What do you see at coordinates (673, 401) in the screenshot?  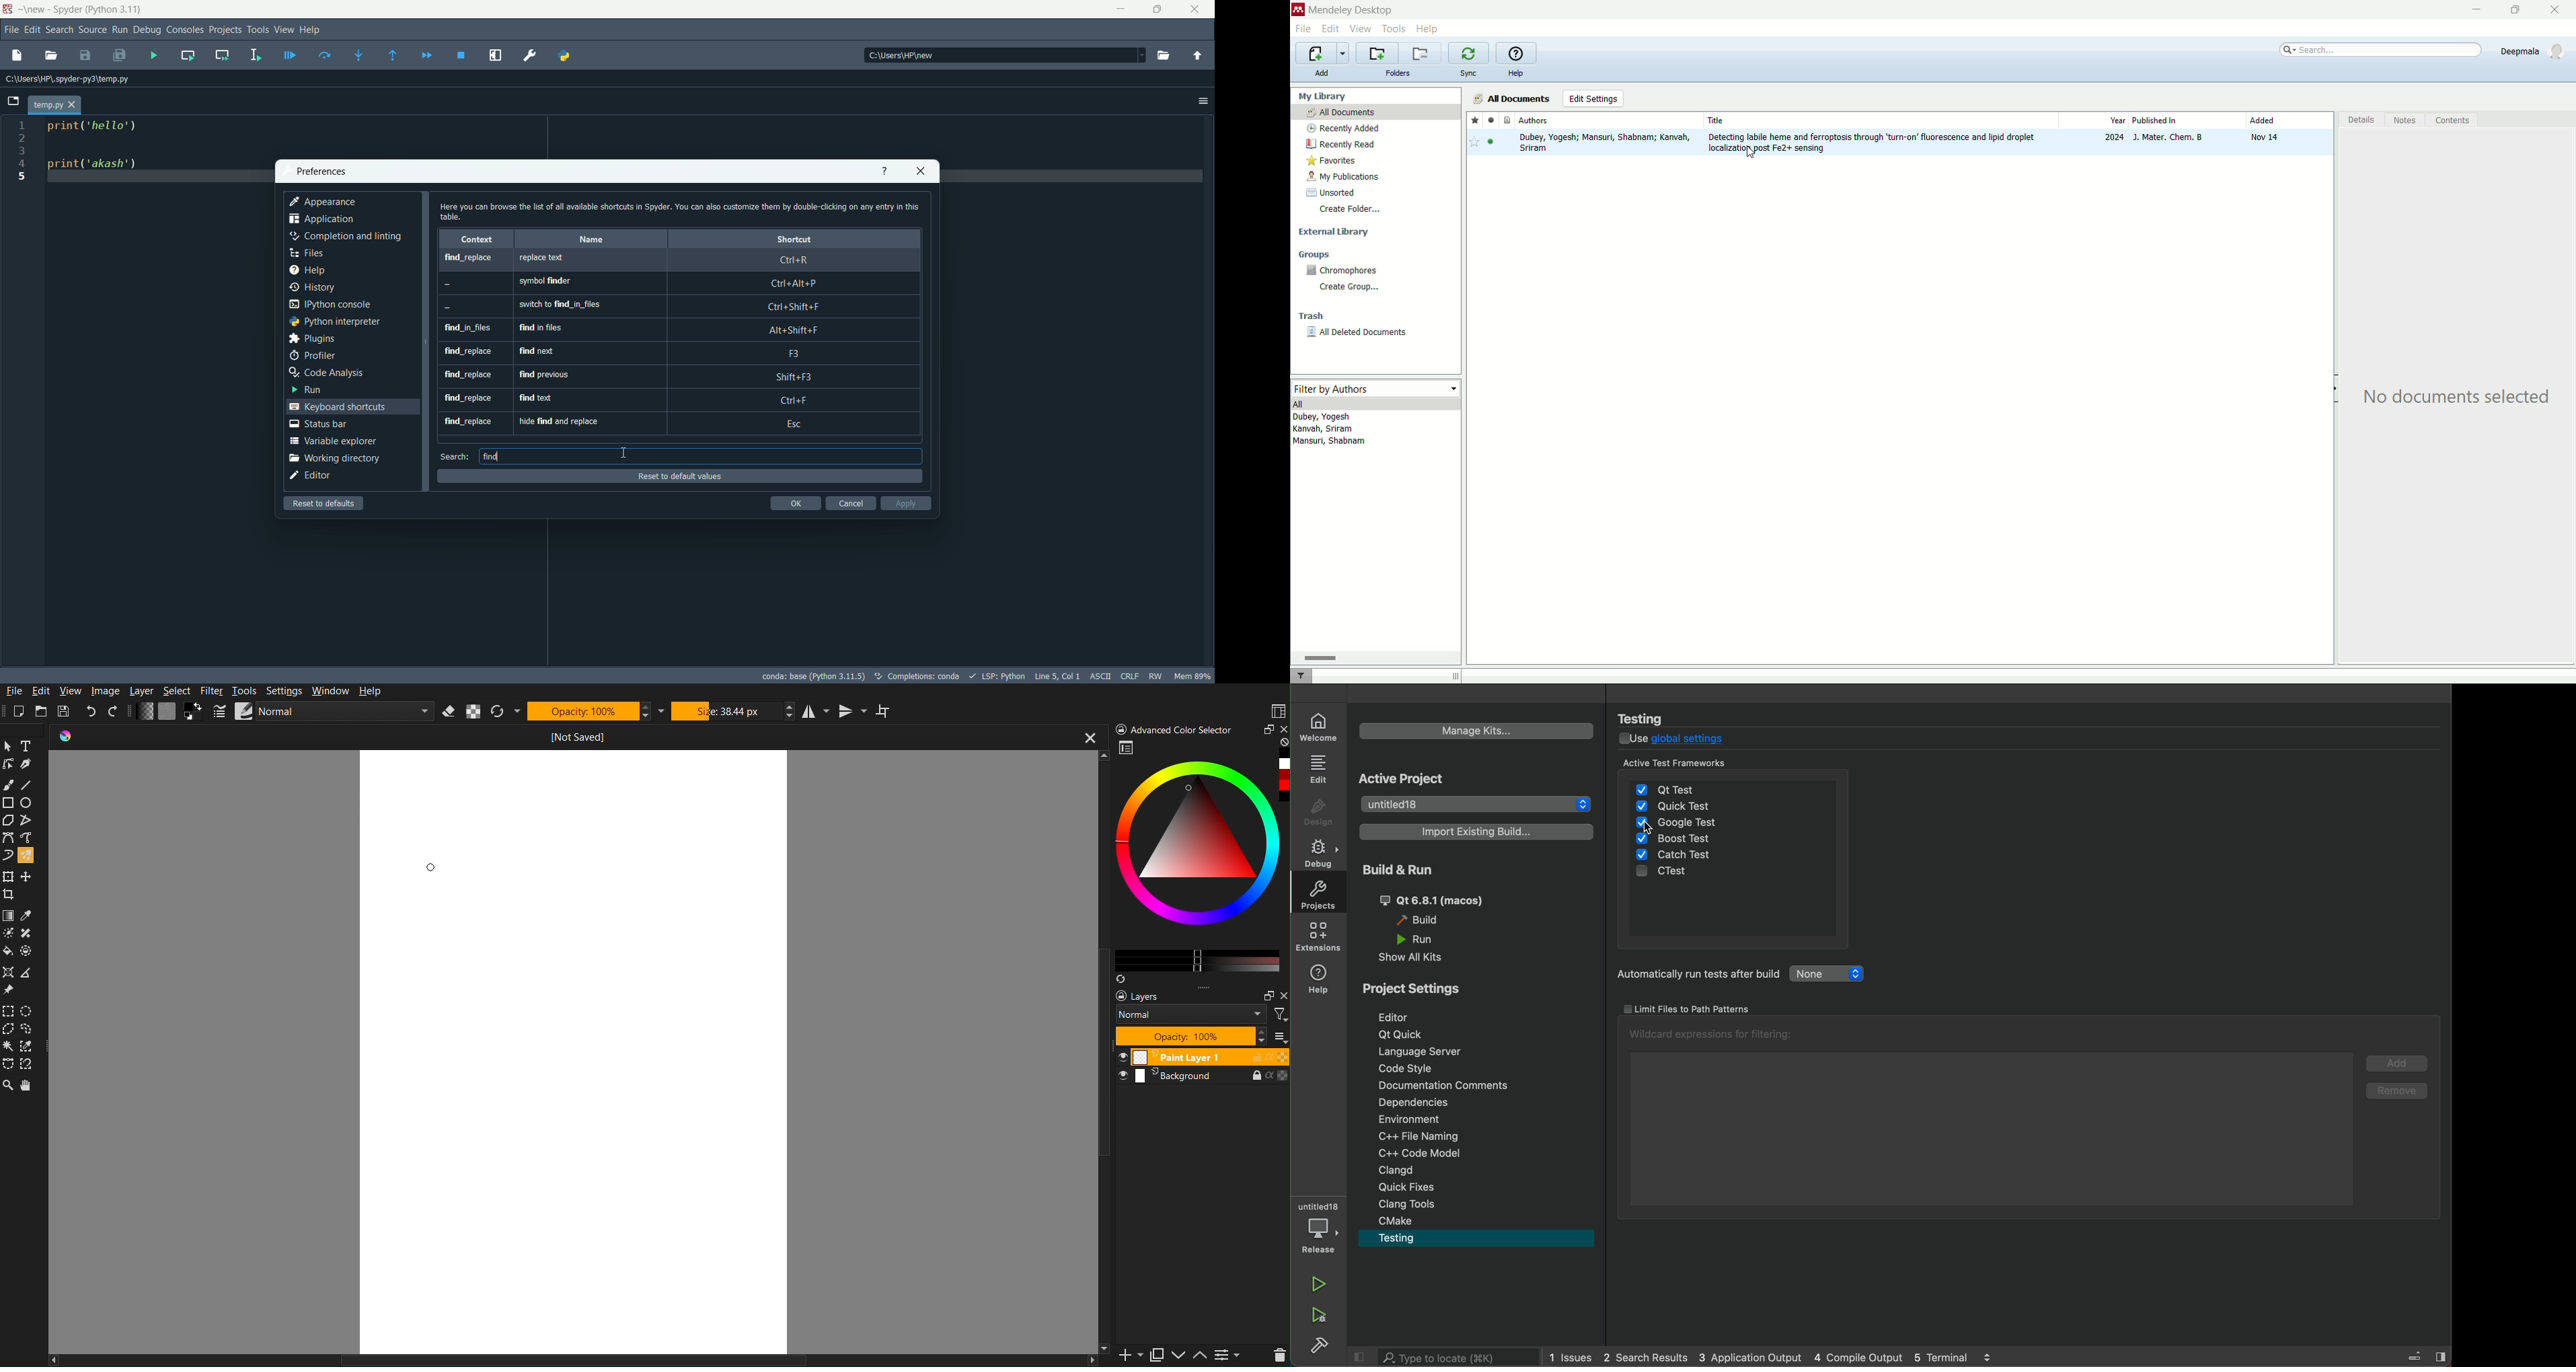 I see `find_replace, find text, ctrl+f` at bounding box center [673, 401].